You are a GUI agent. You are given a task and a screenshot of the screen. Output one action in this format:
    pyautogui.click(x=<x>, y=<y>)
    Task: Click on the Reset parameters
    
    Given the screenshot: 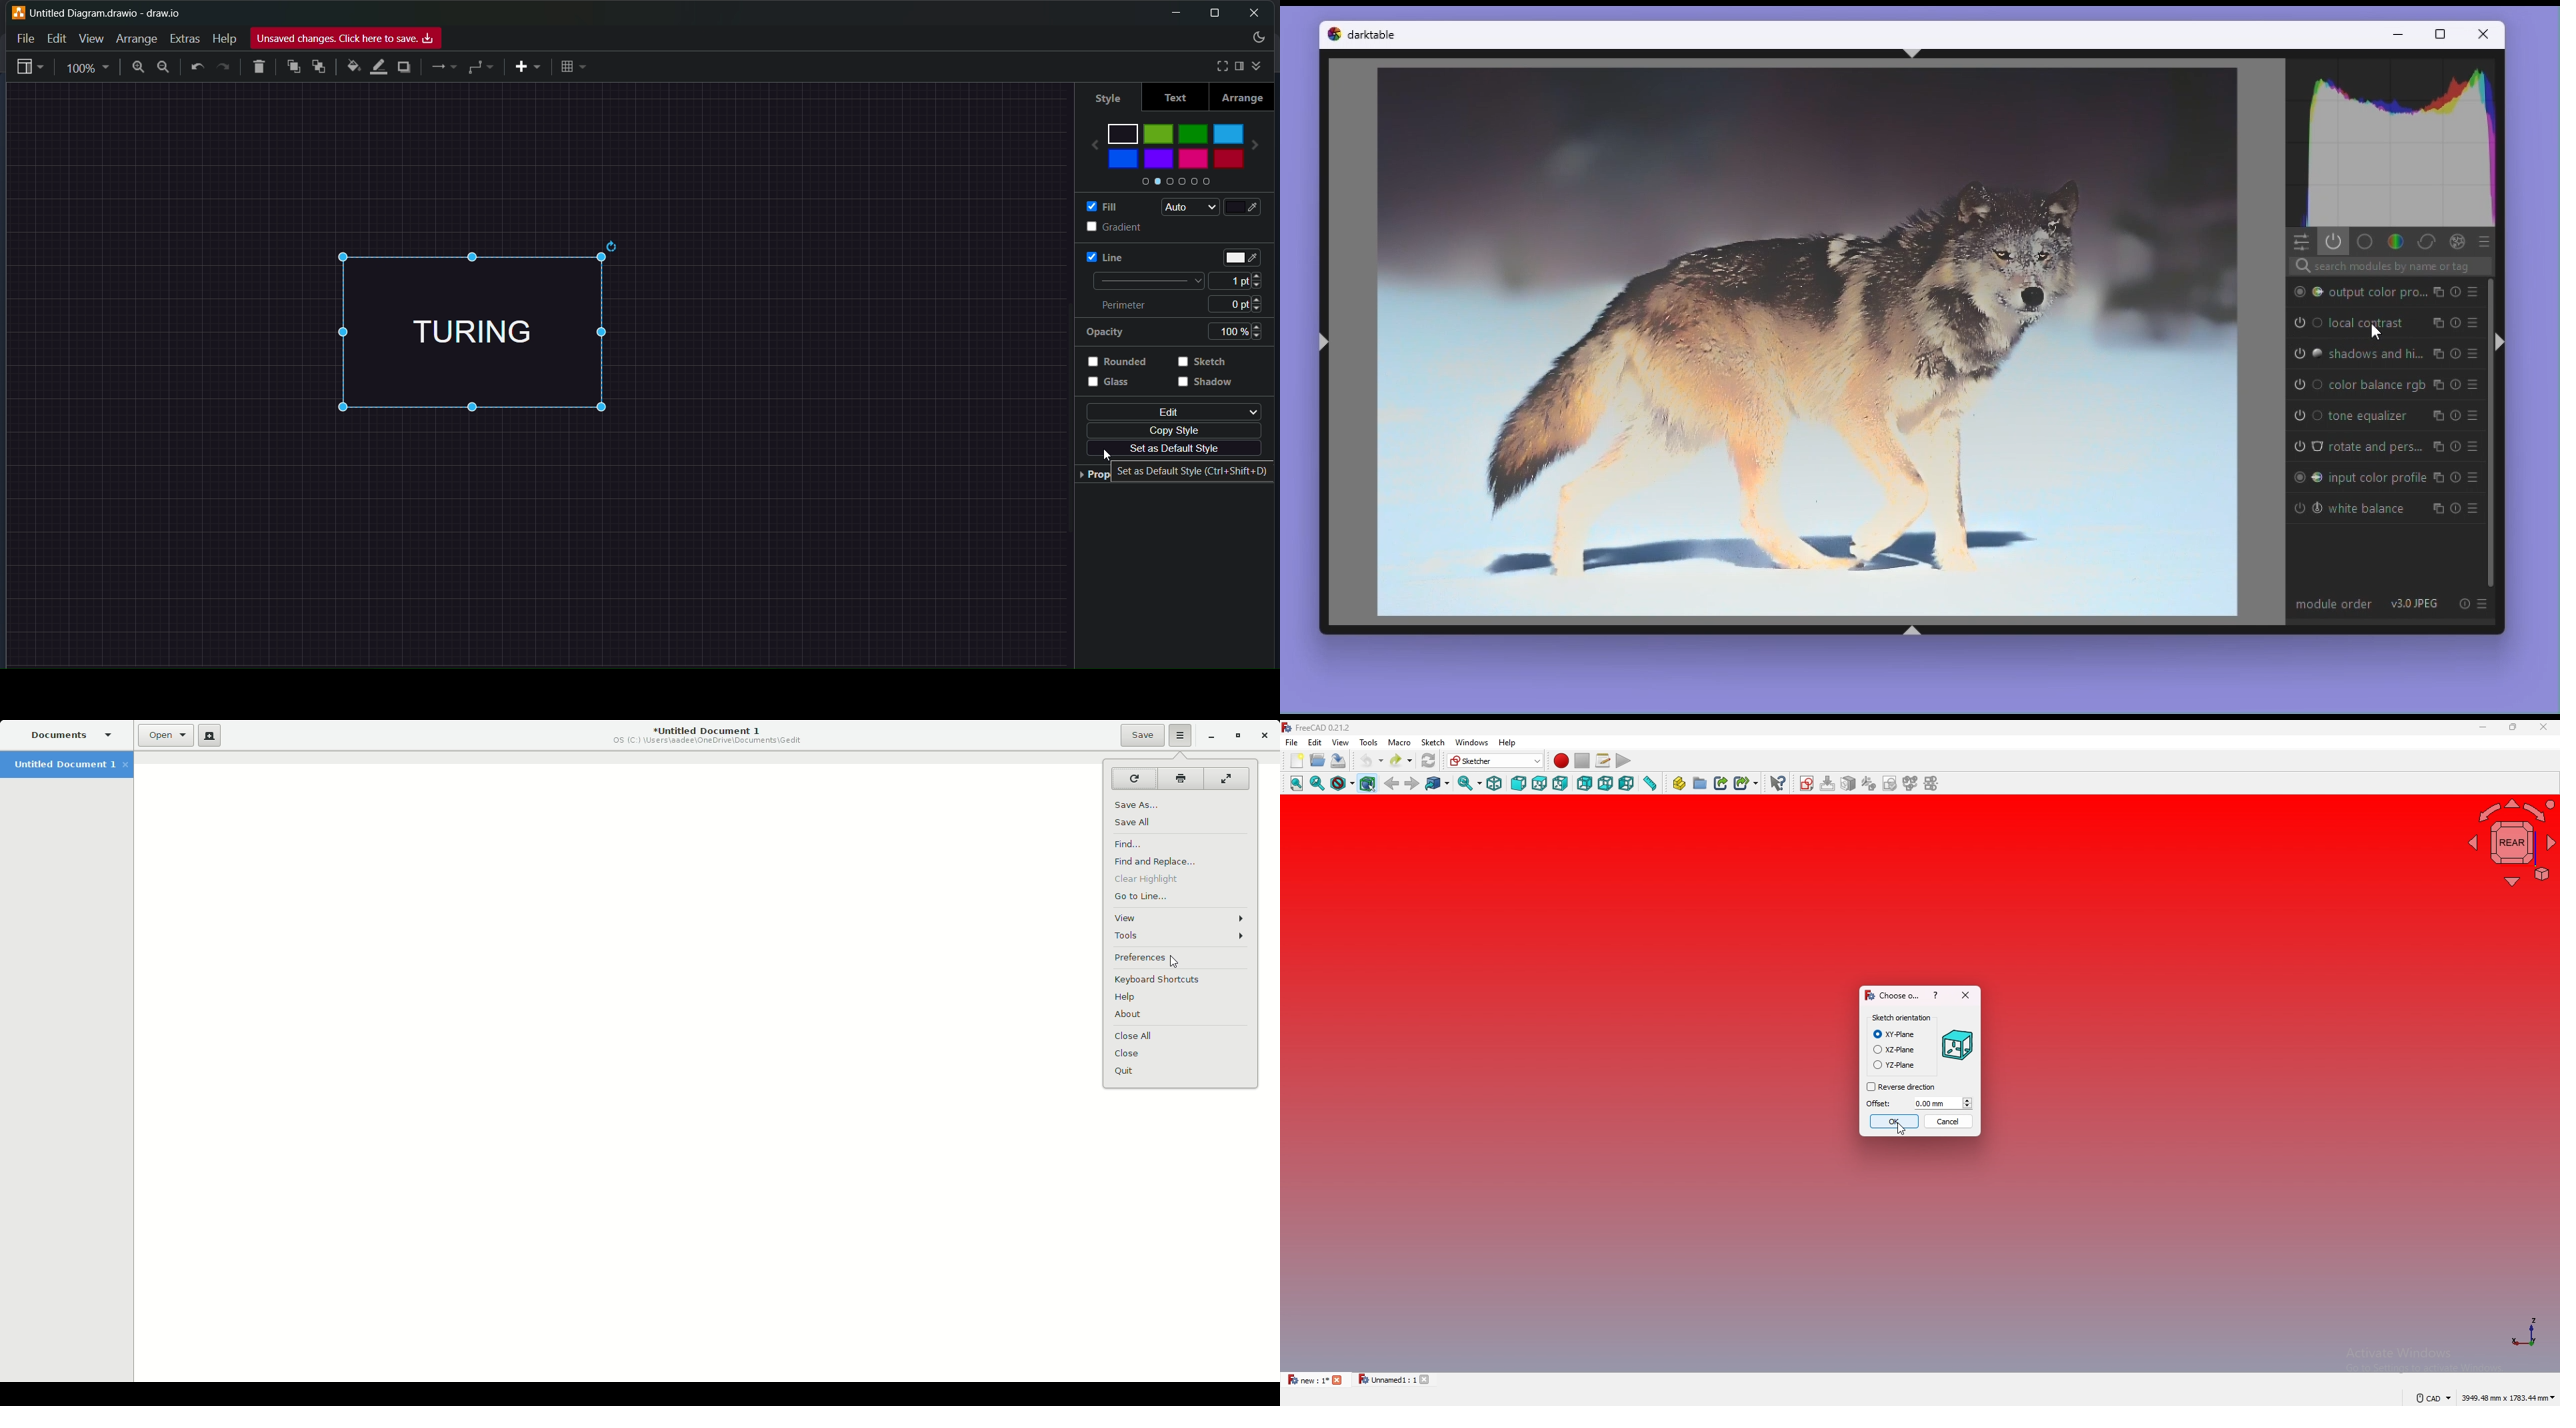 What is the action you would take?
    pyautogui.click(x=2456, y=291)
    